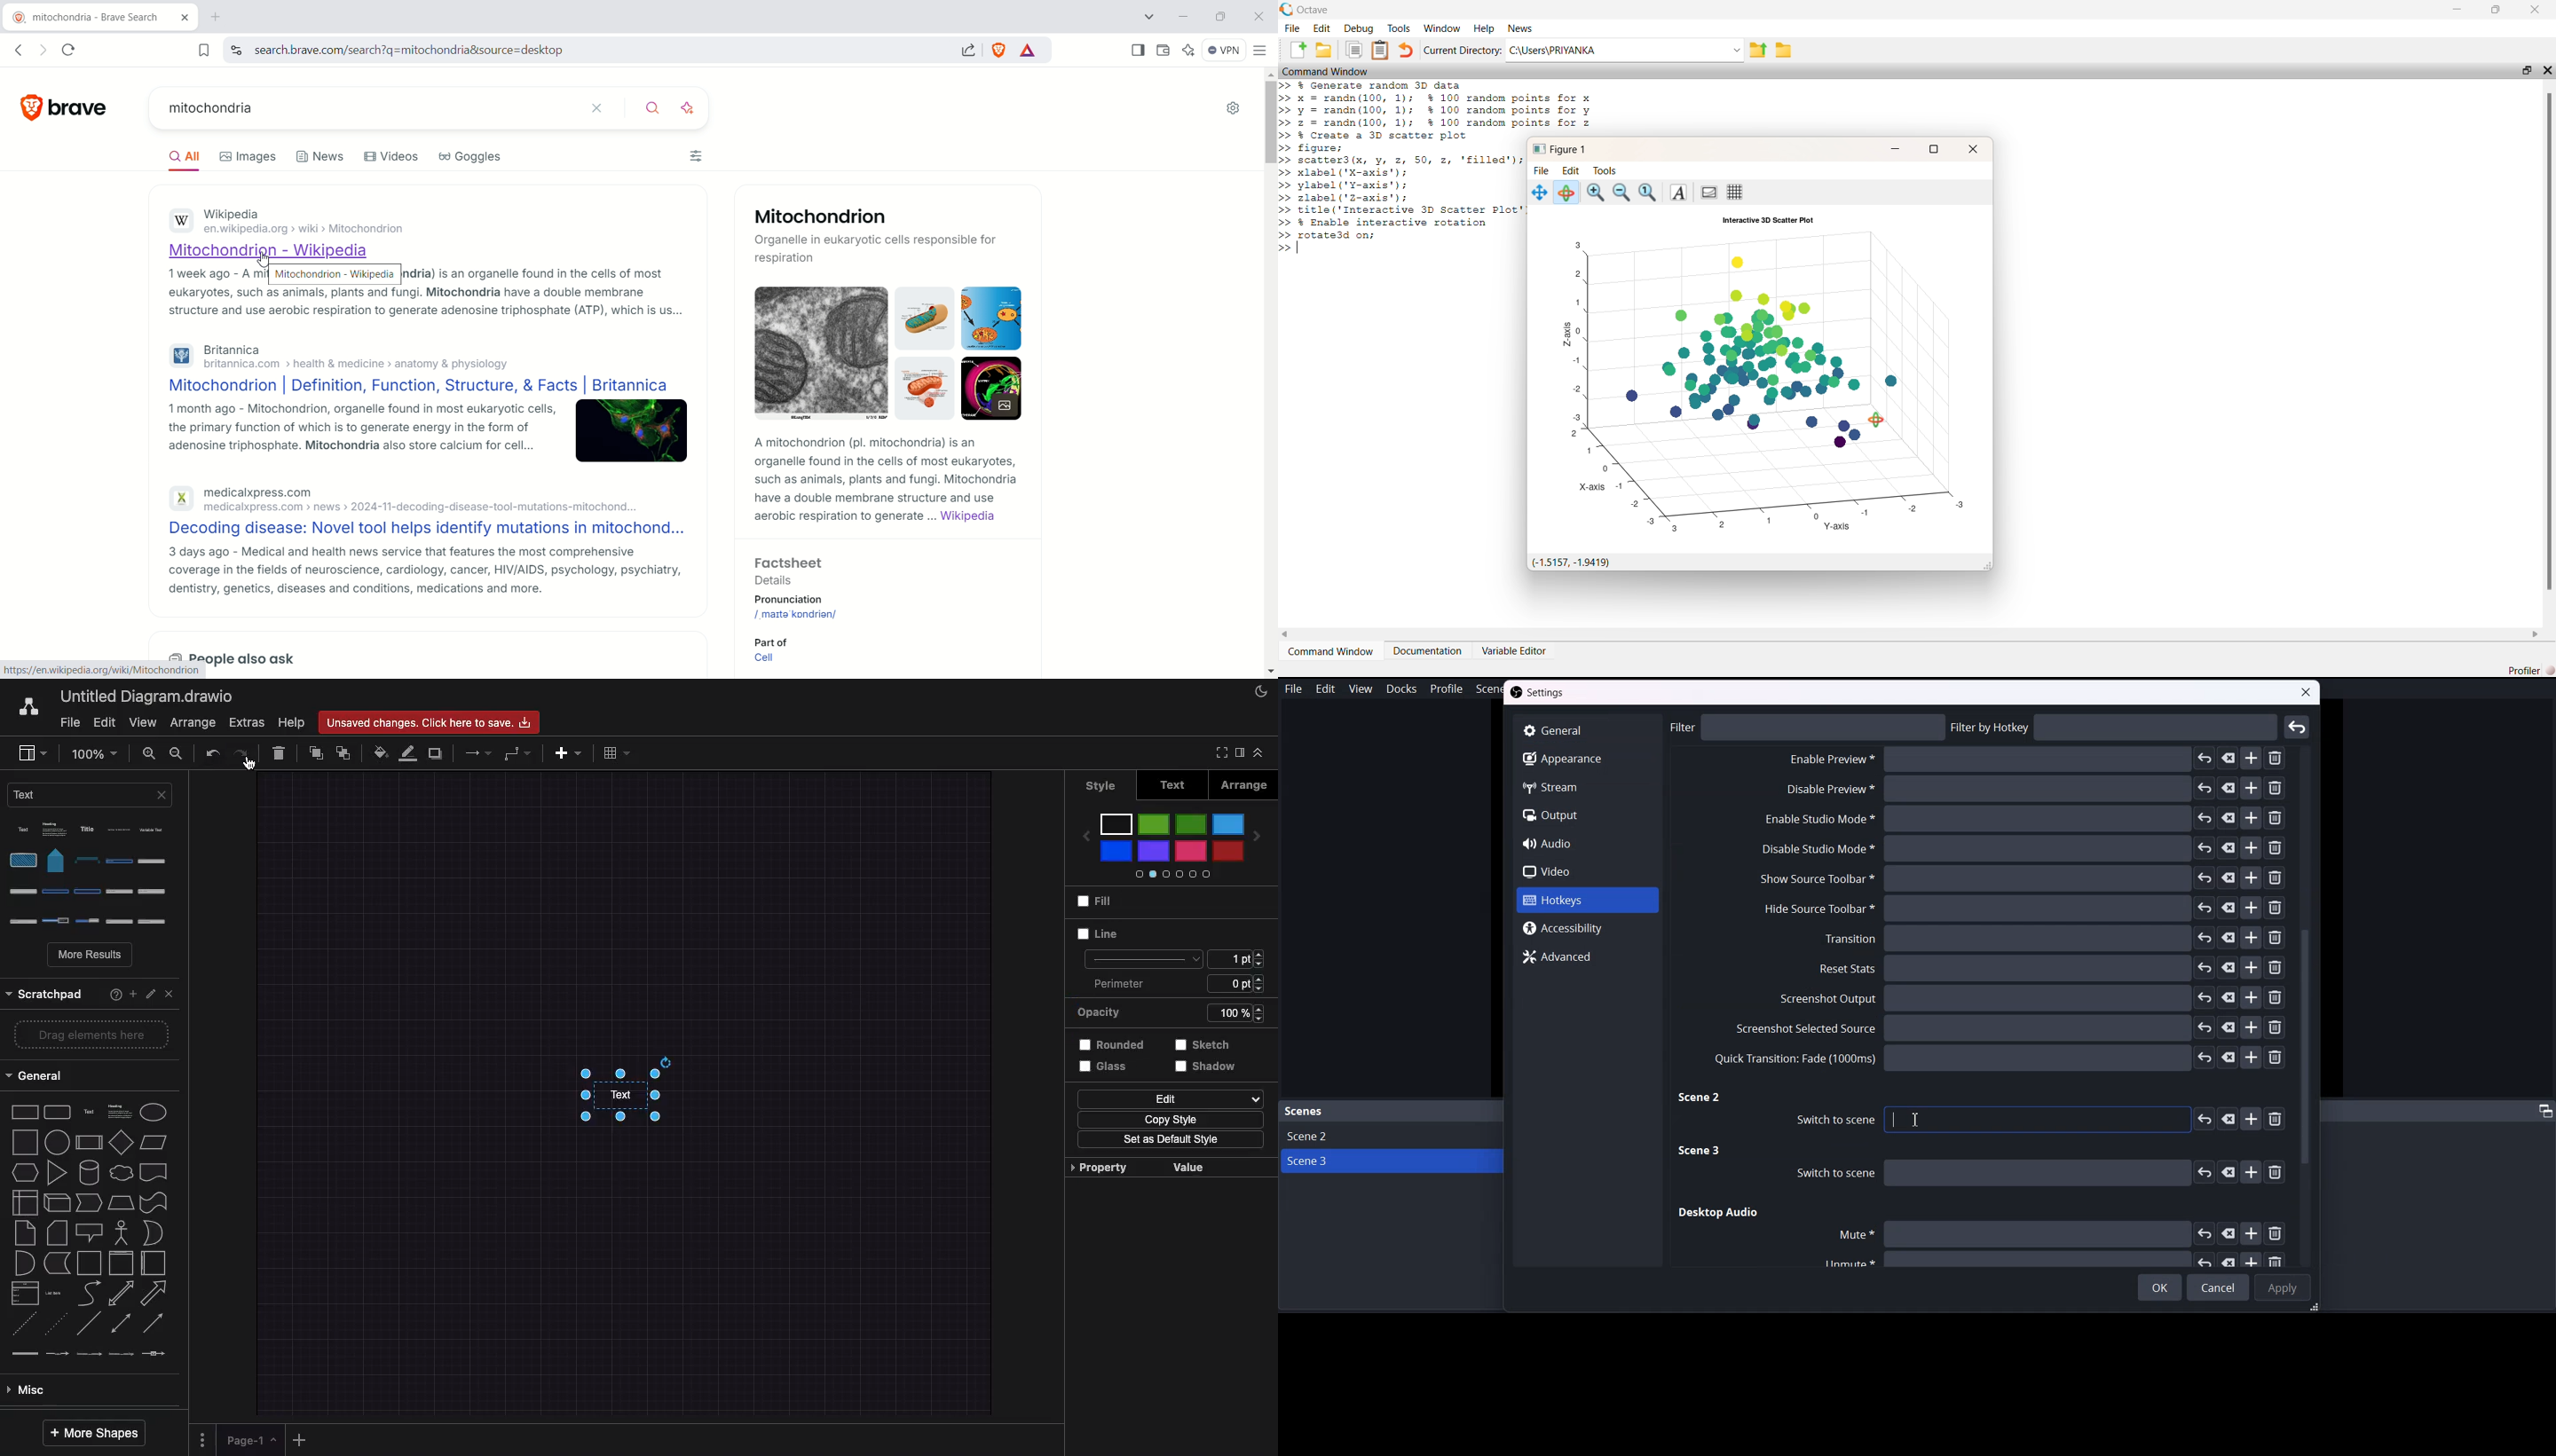  I want to click on mute, so click(2059, 1234).